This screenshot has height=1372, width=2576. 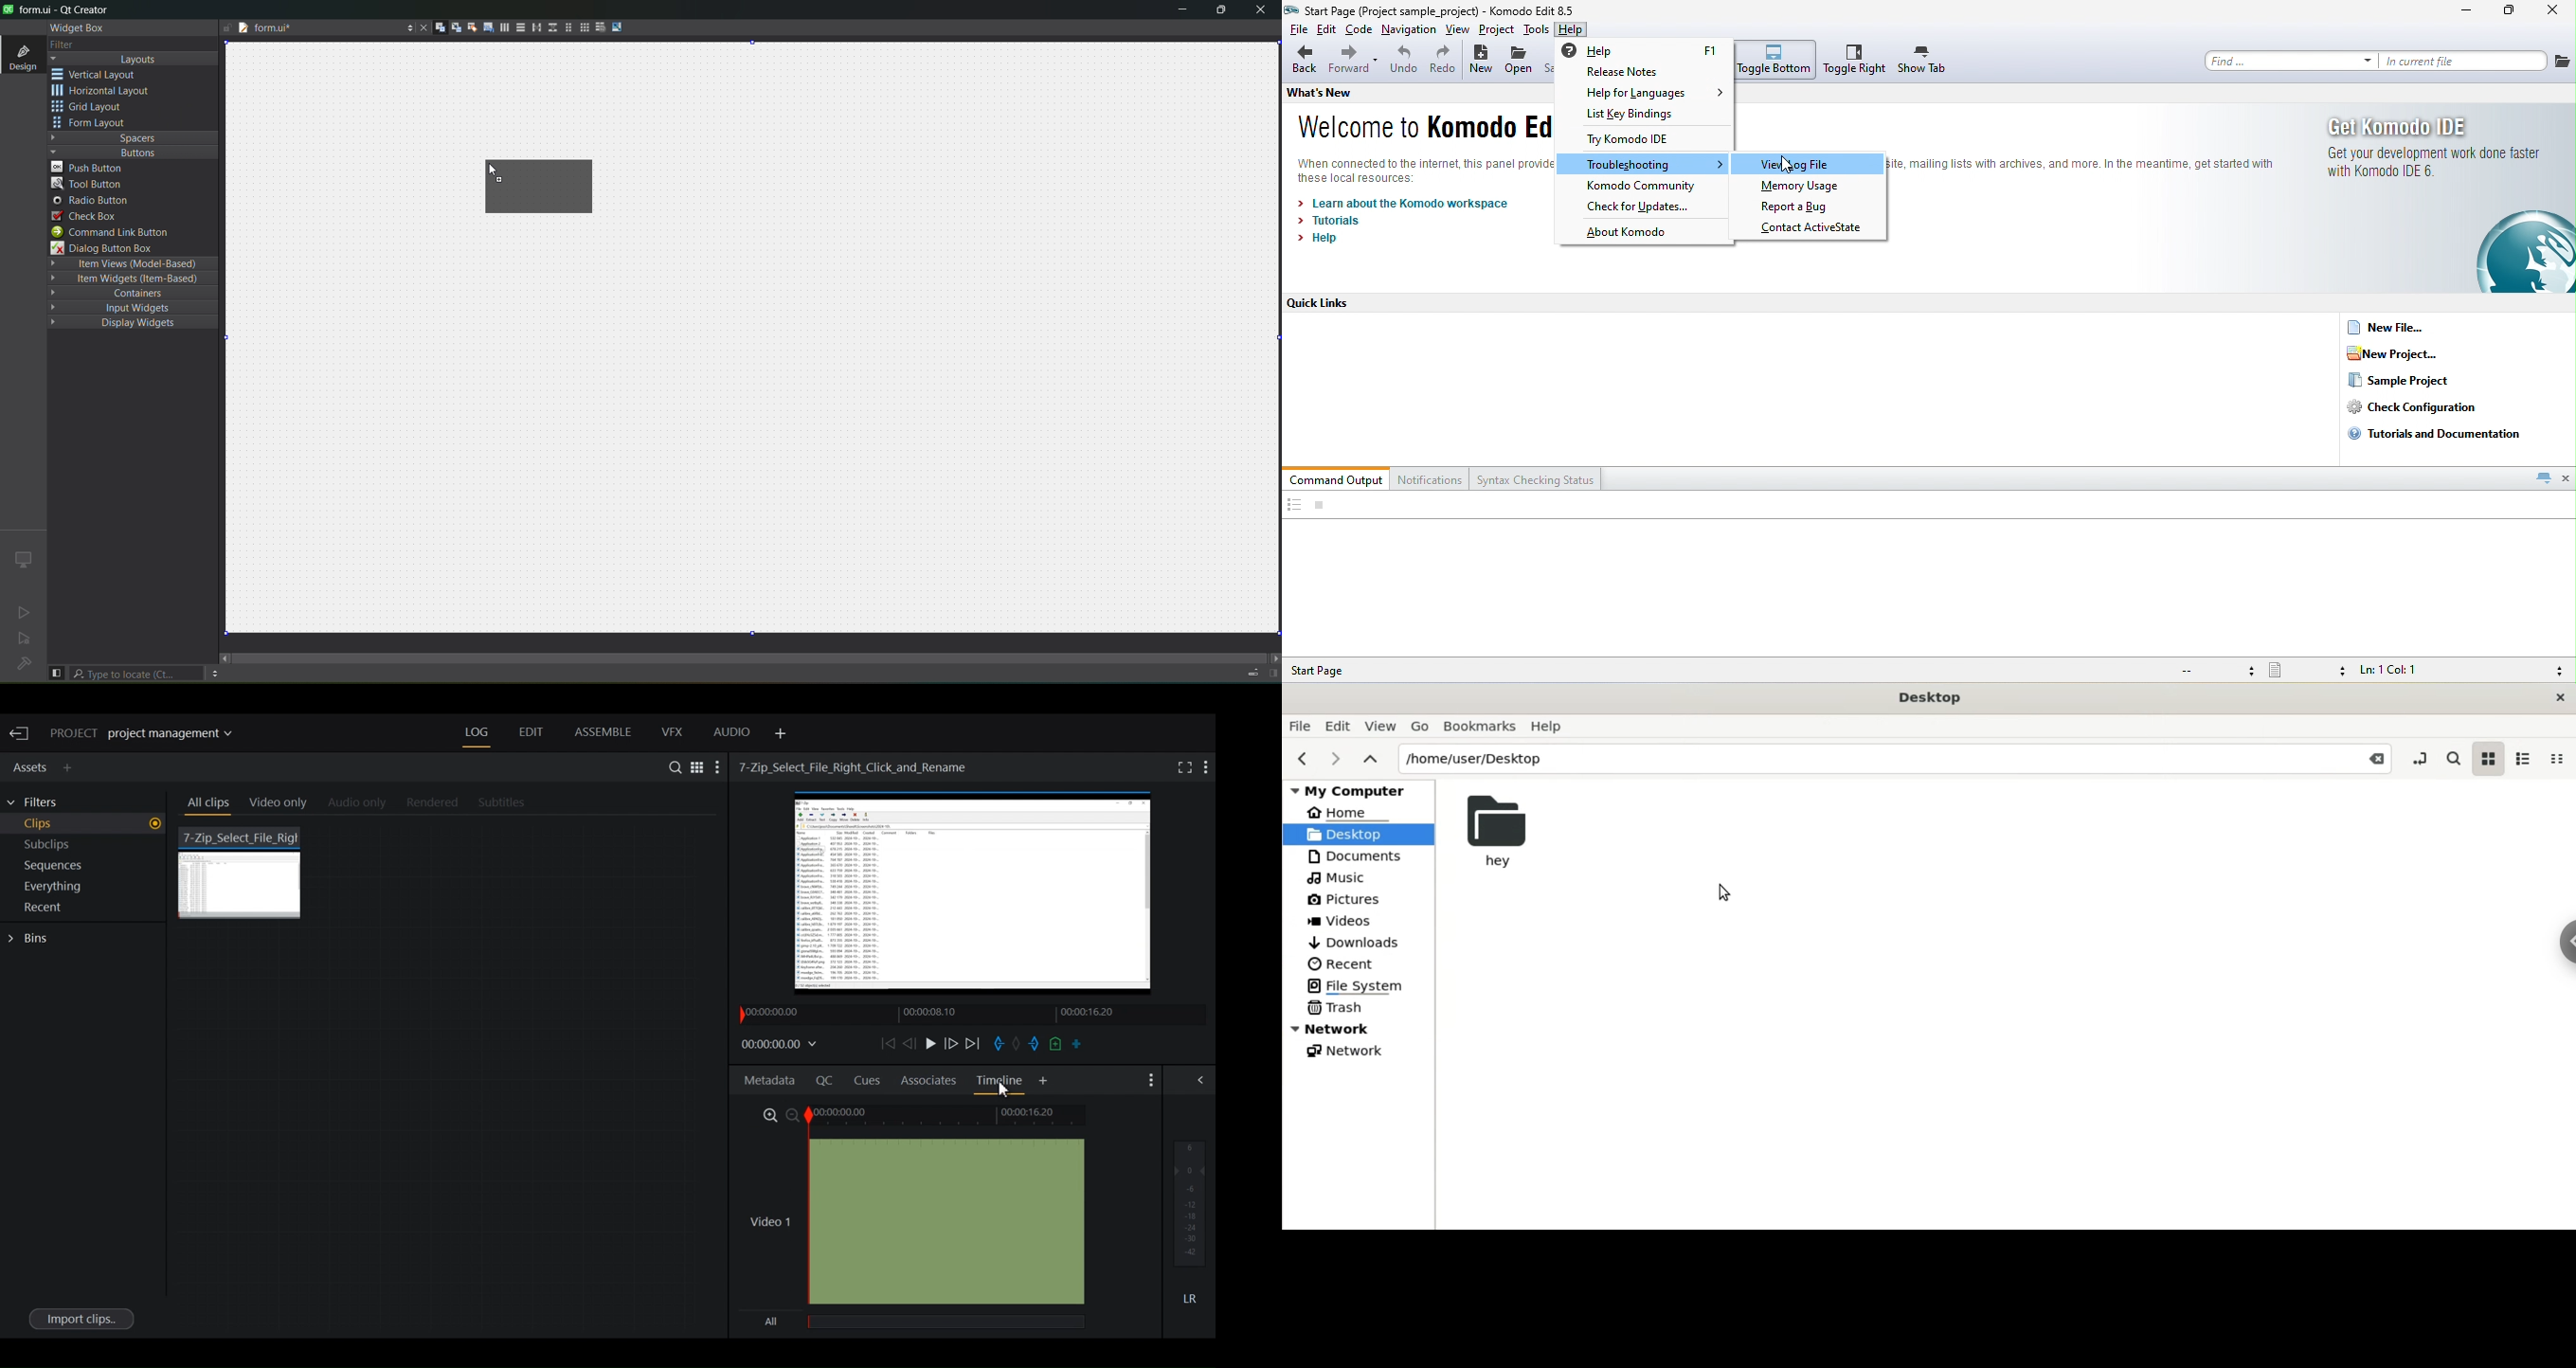 I want to click on music, so click(x=1335, y=878).